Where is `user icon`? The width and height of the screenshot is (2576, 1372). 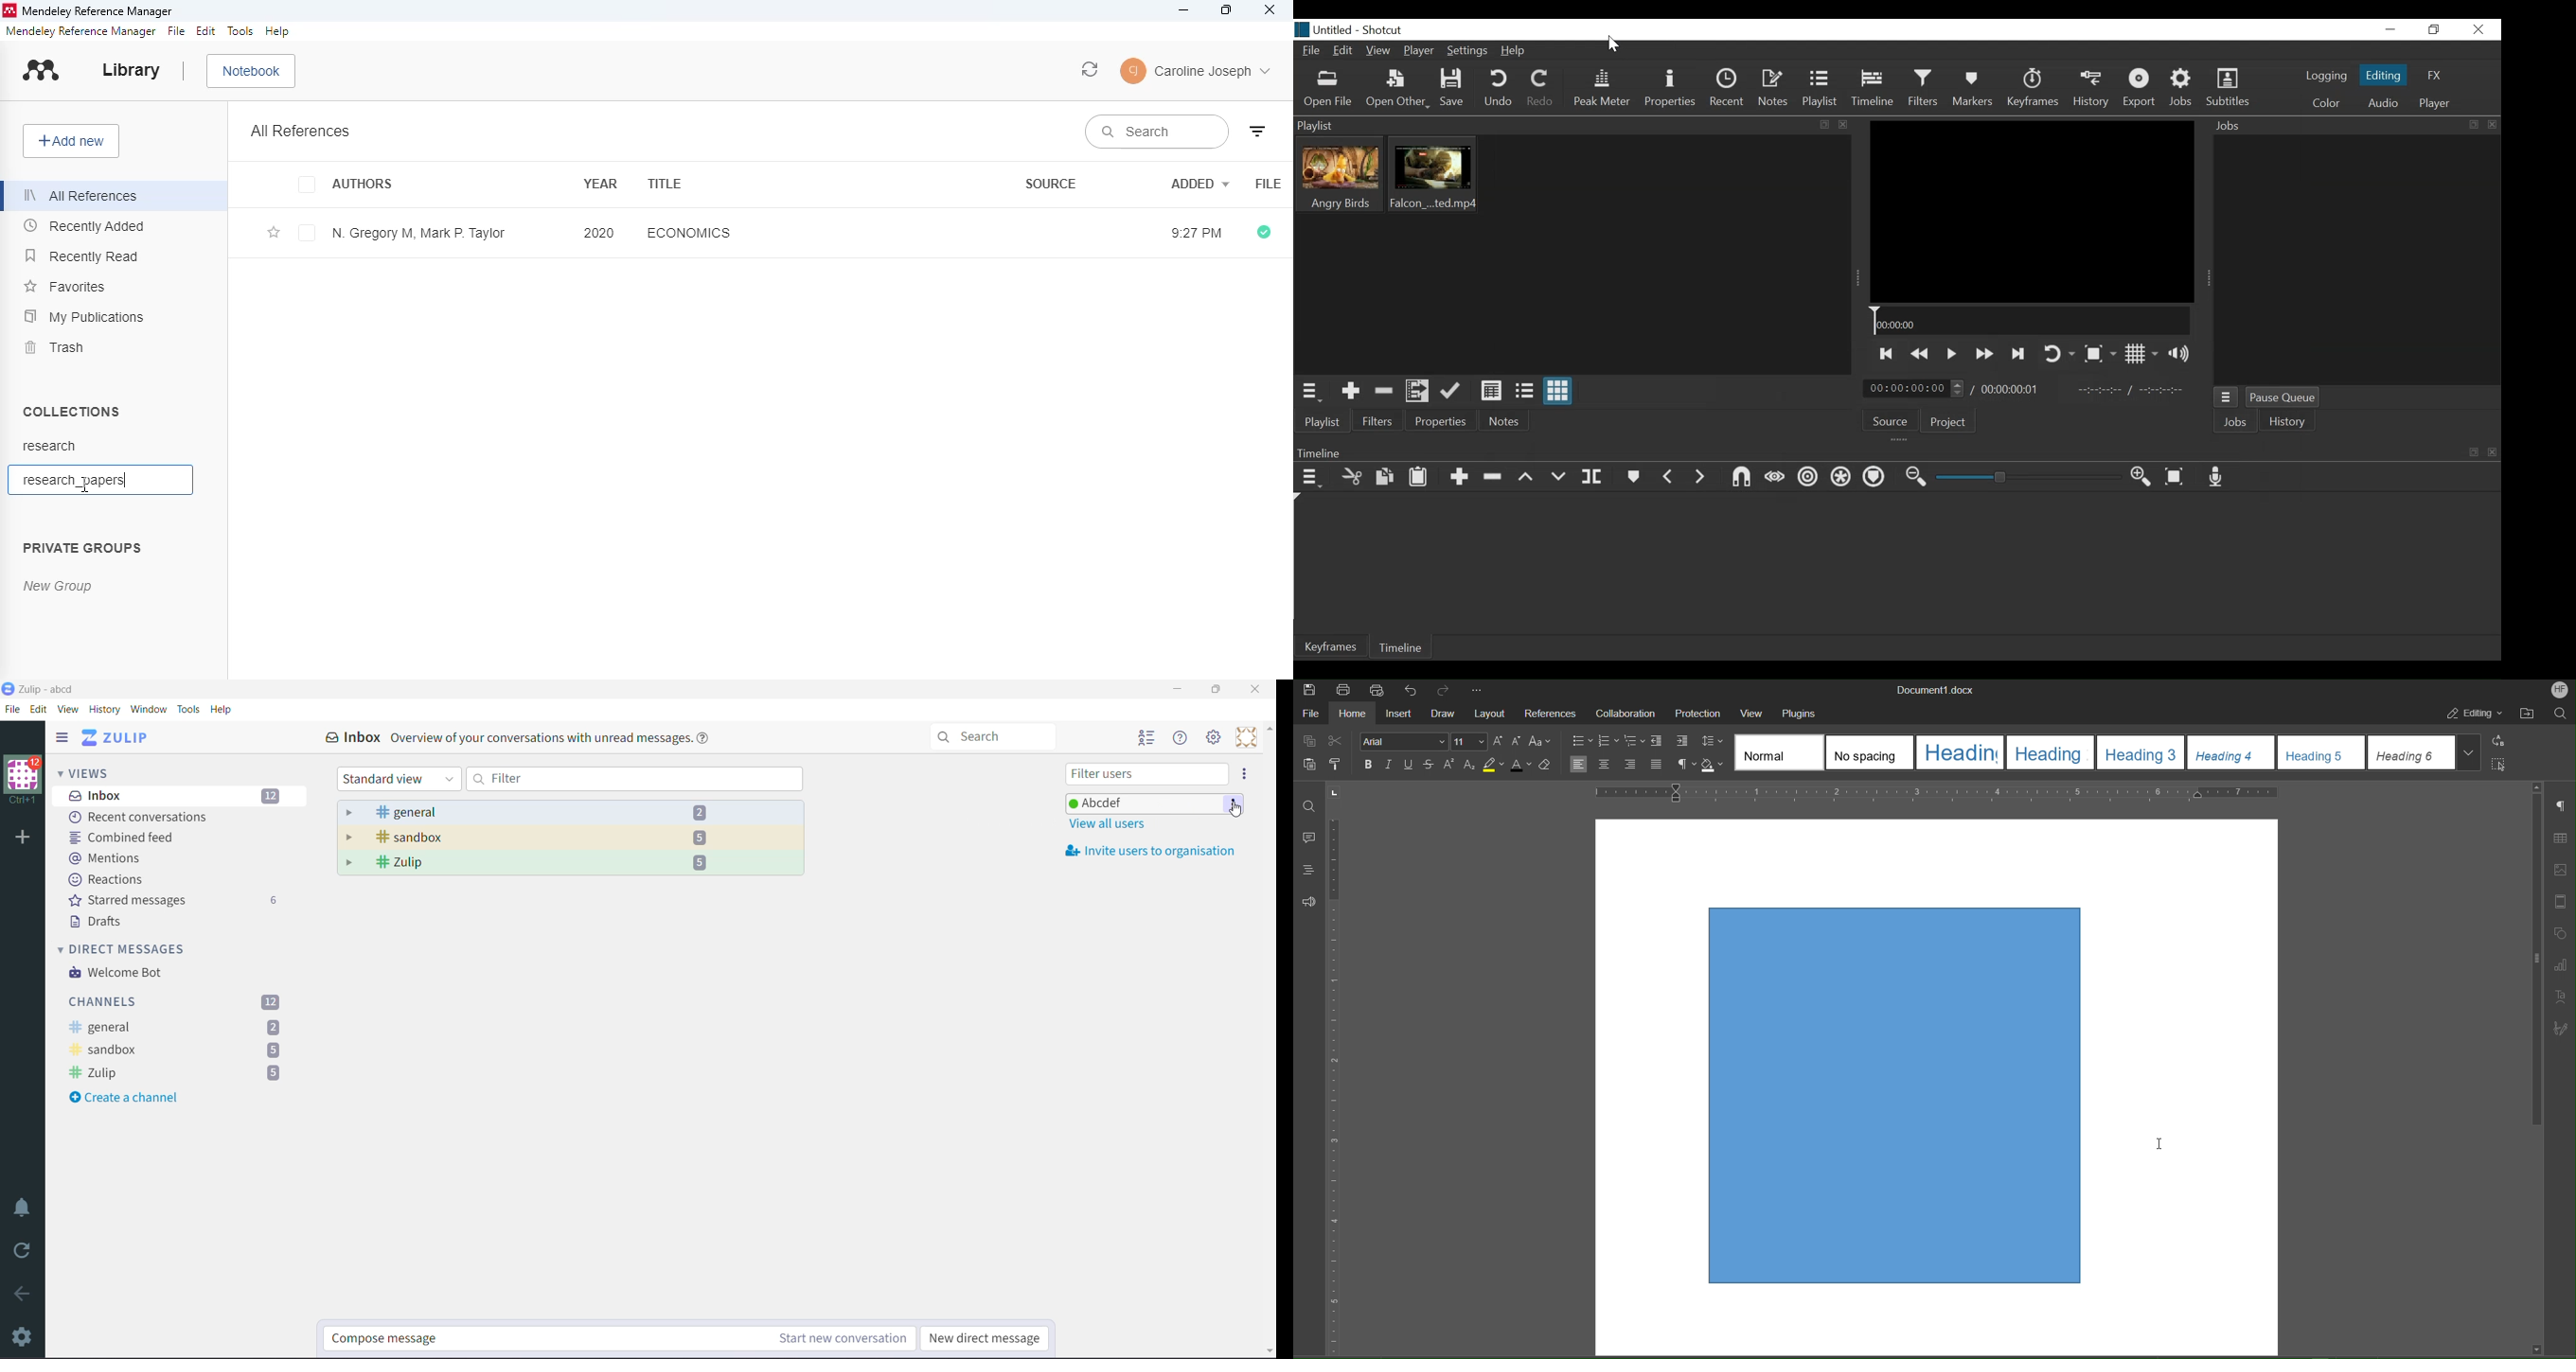 user icon is located at coordinates (1134, 71).